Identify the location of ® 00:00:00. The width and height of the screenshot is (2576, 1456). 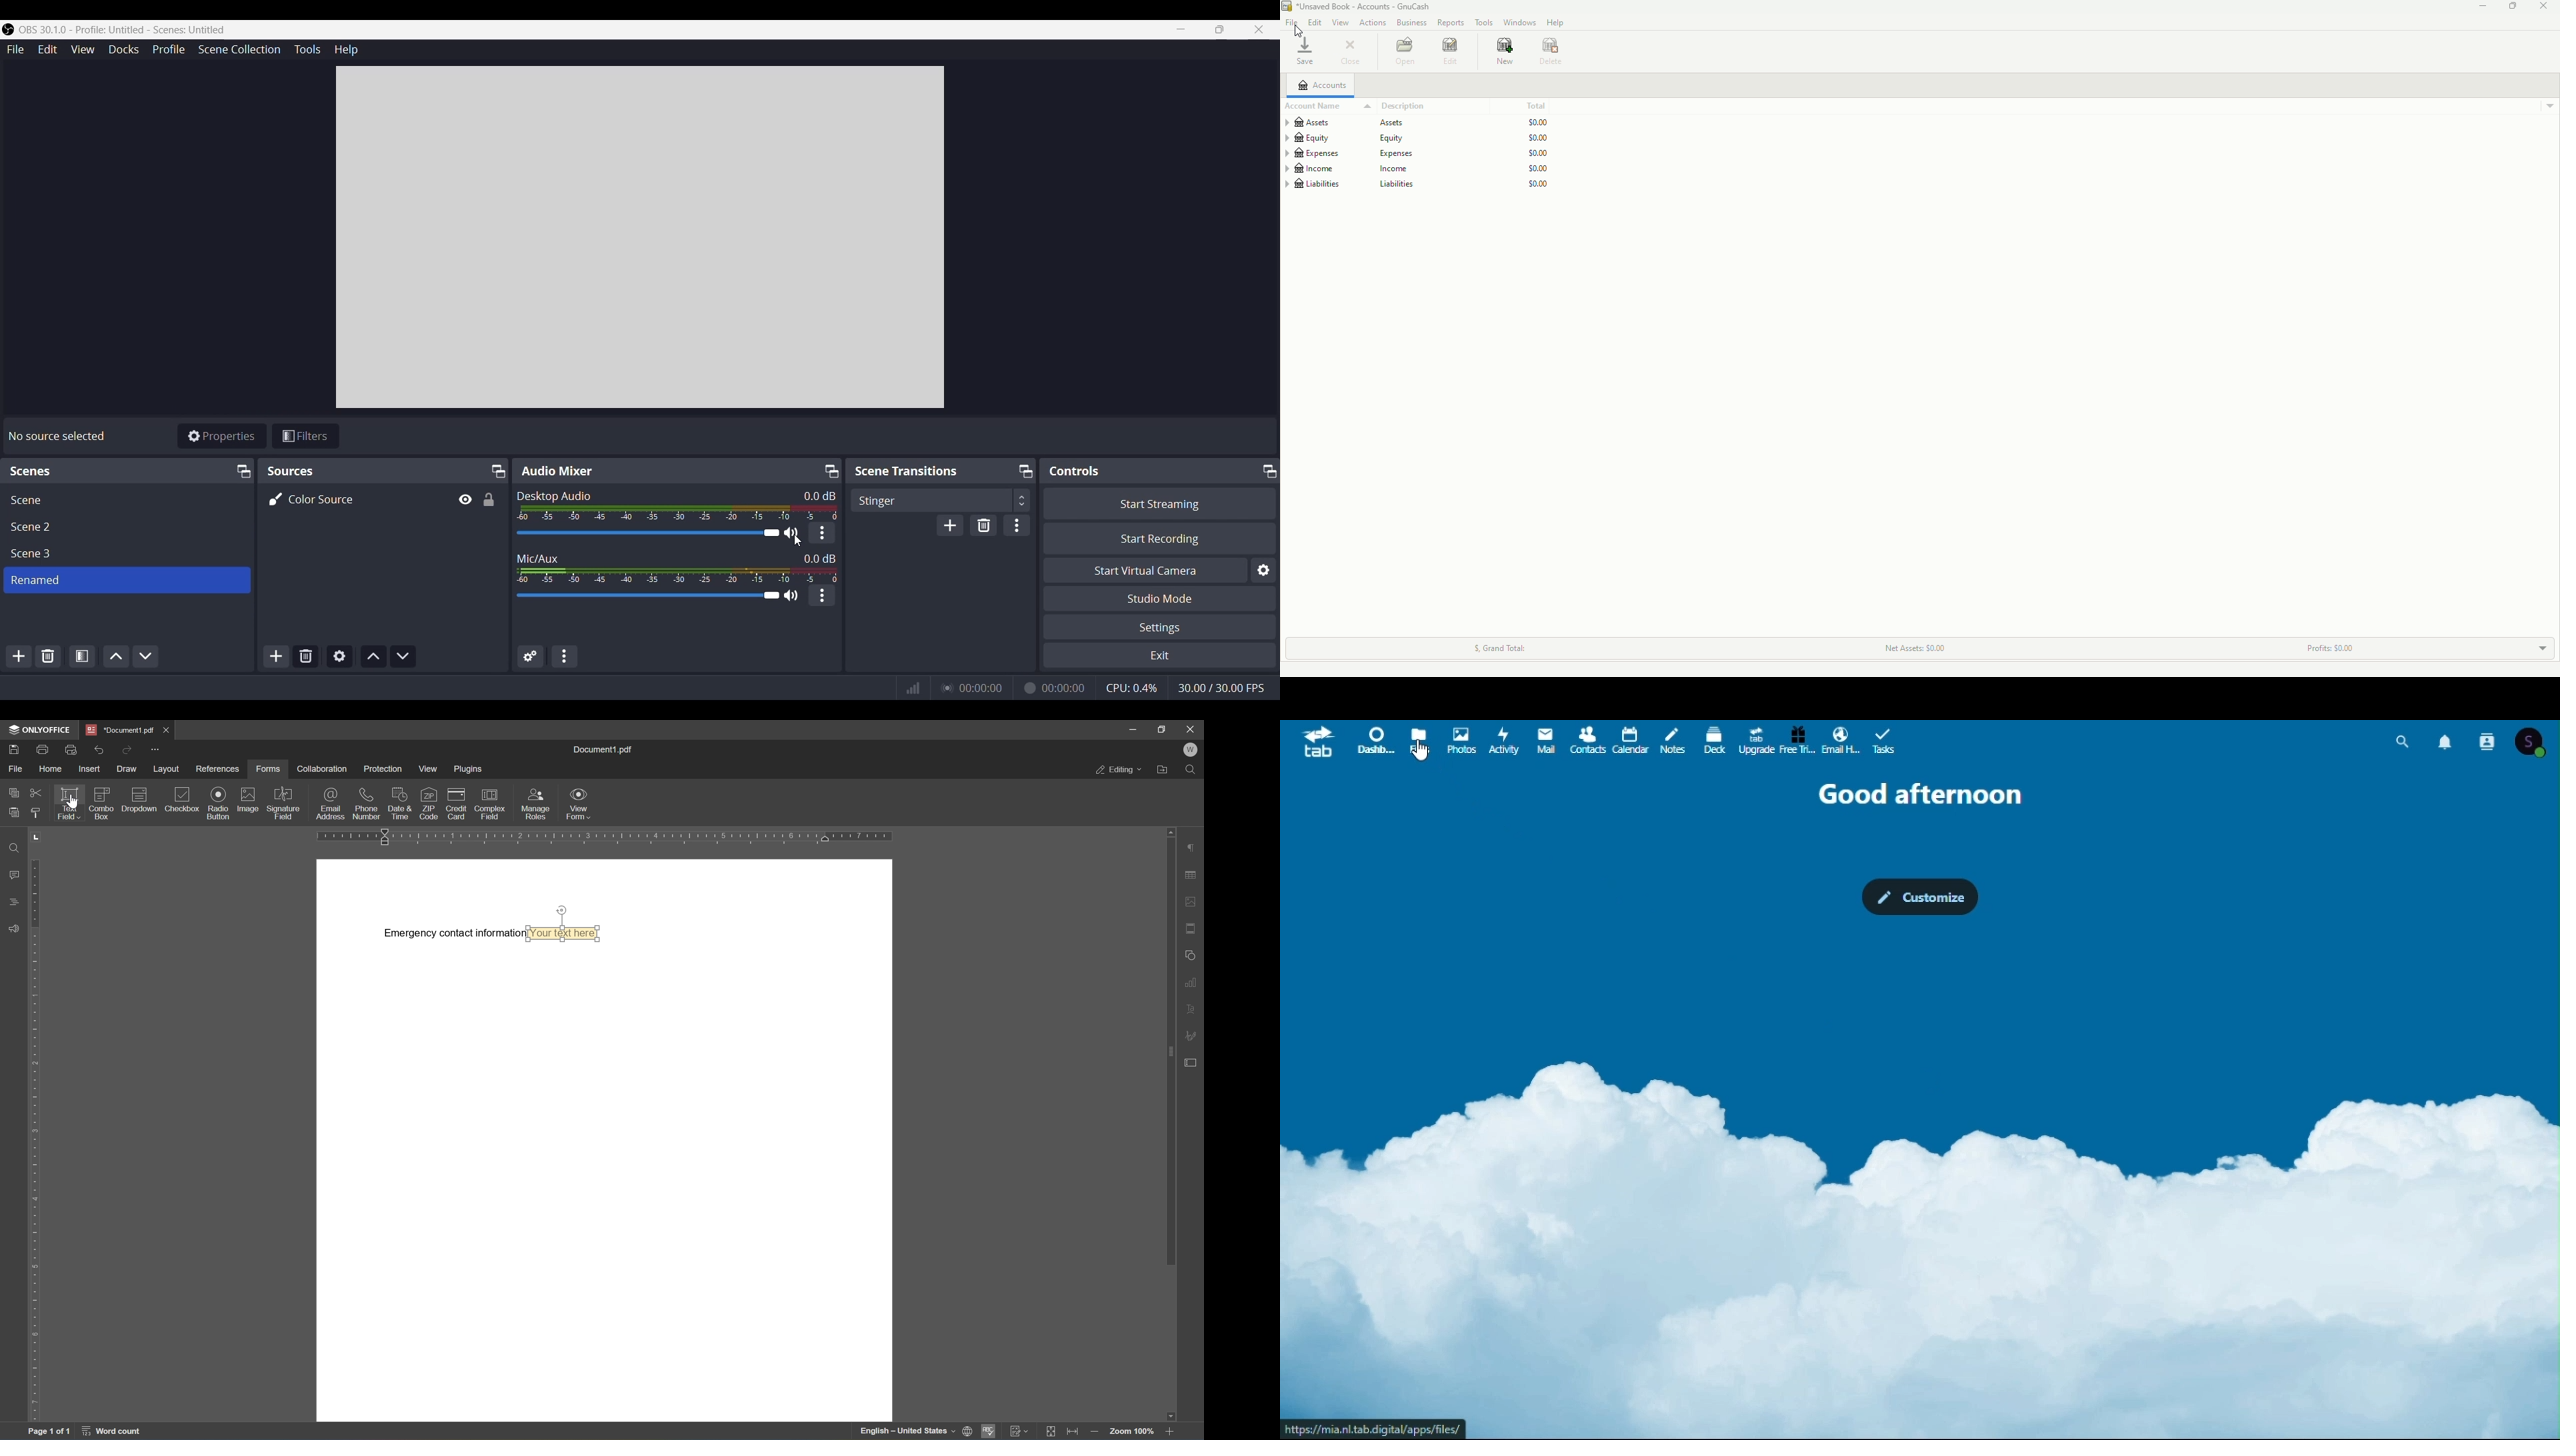
(975, 686).